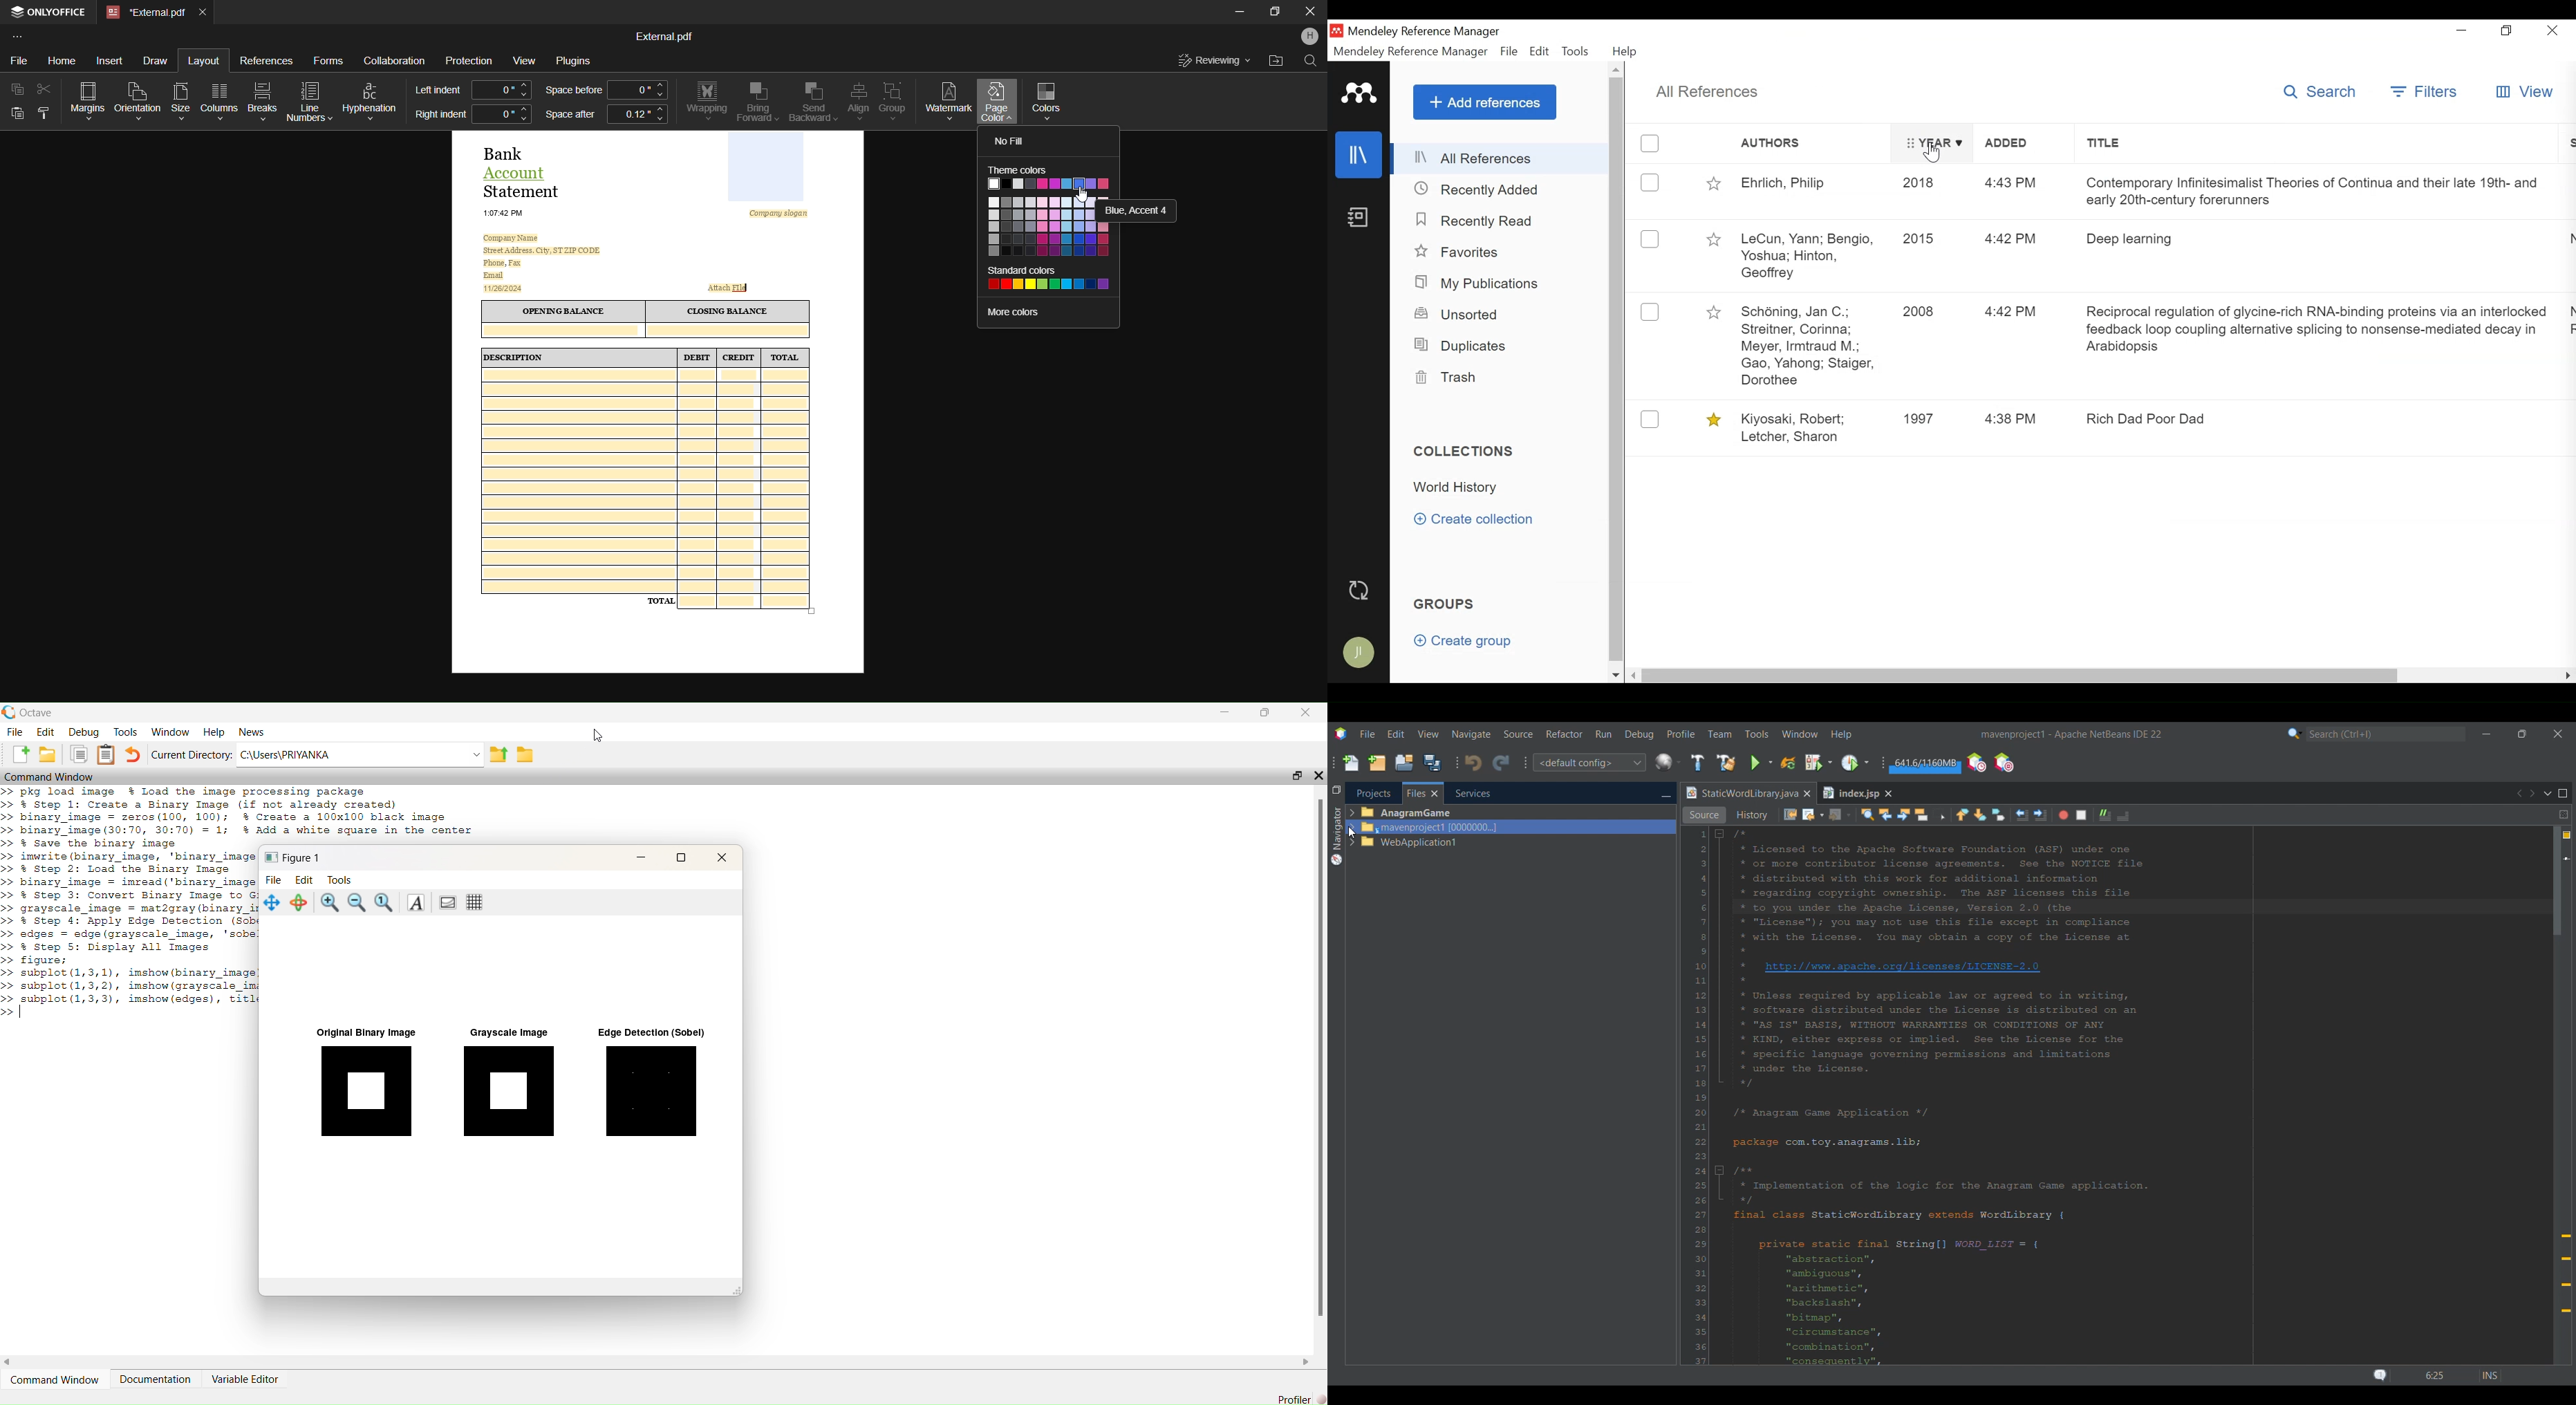 The height and width of the screenshot is (1428, 2576). I want to click on Scroll up, so click(1617, 70).